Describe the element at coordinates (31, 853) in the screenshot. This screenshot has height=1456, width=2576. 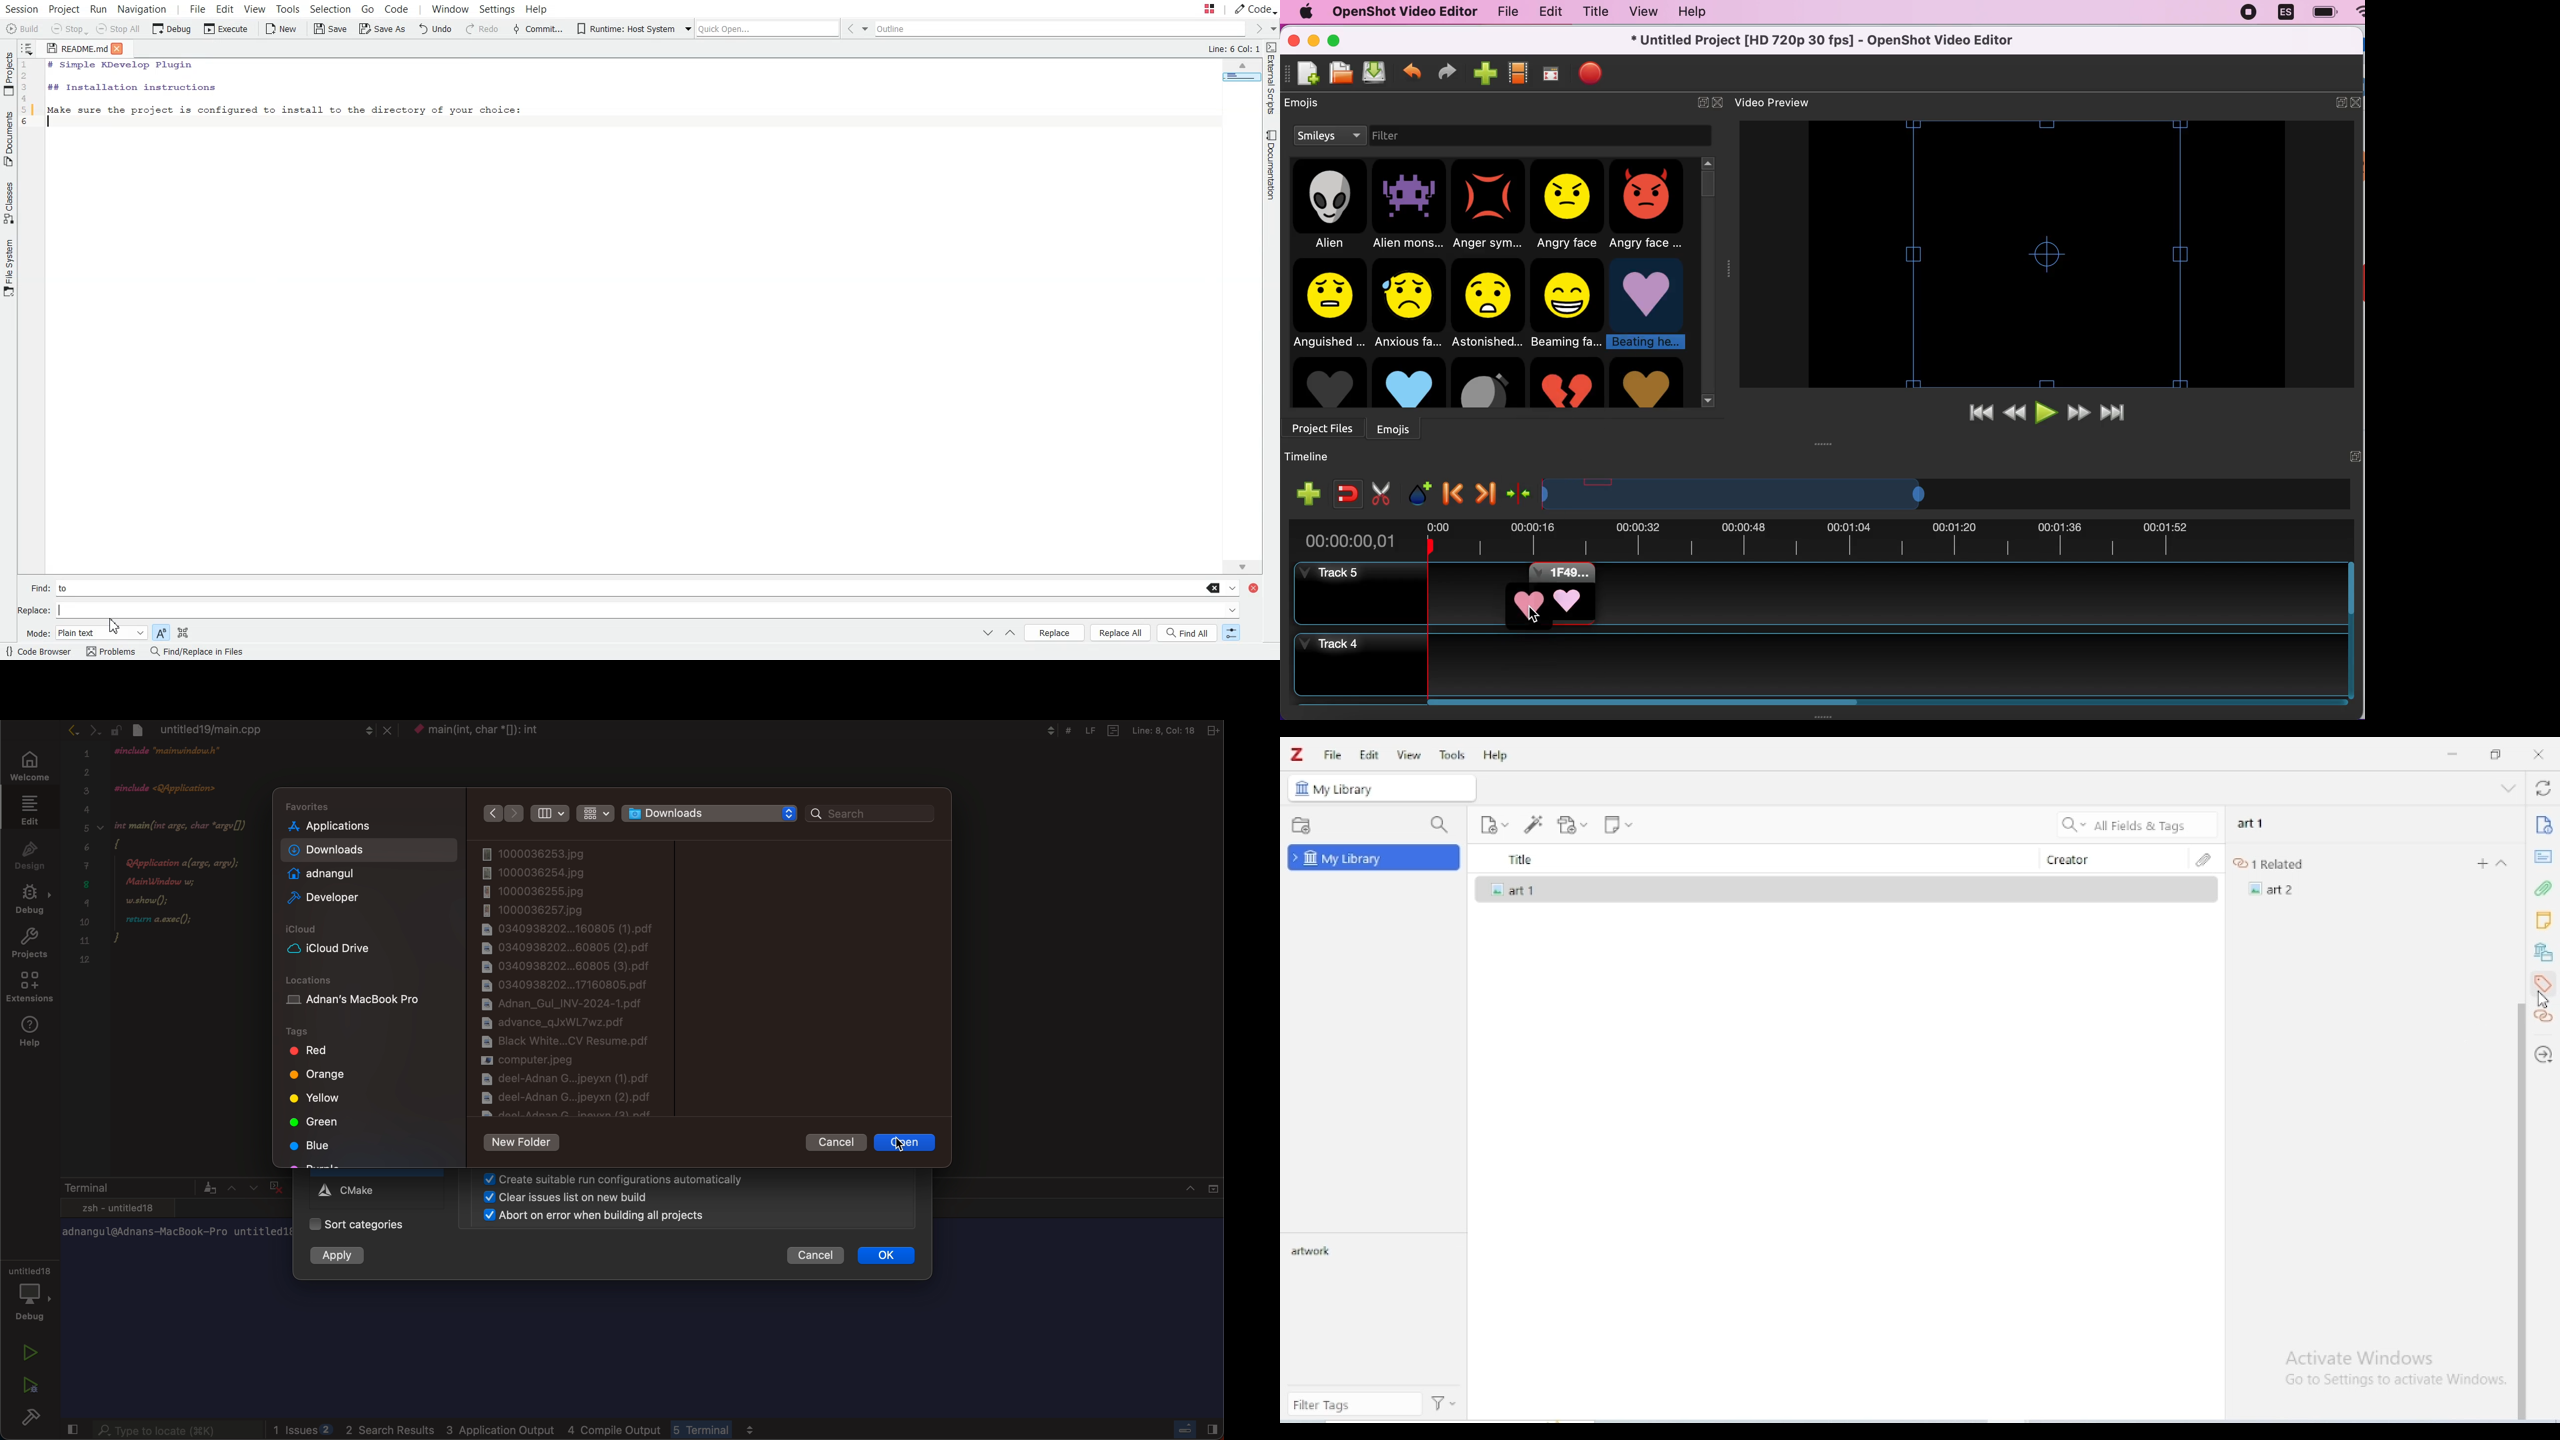
I see `design` at that location.